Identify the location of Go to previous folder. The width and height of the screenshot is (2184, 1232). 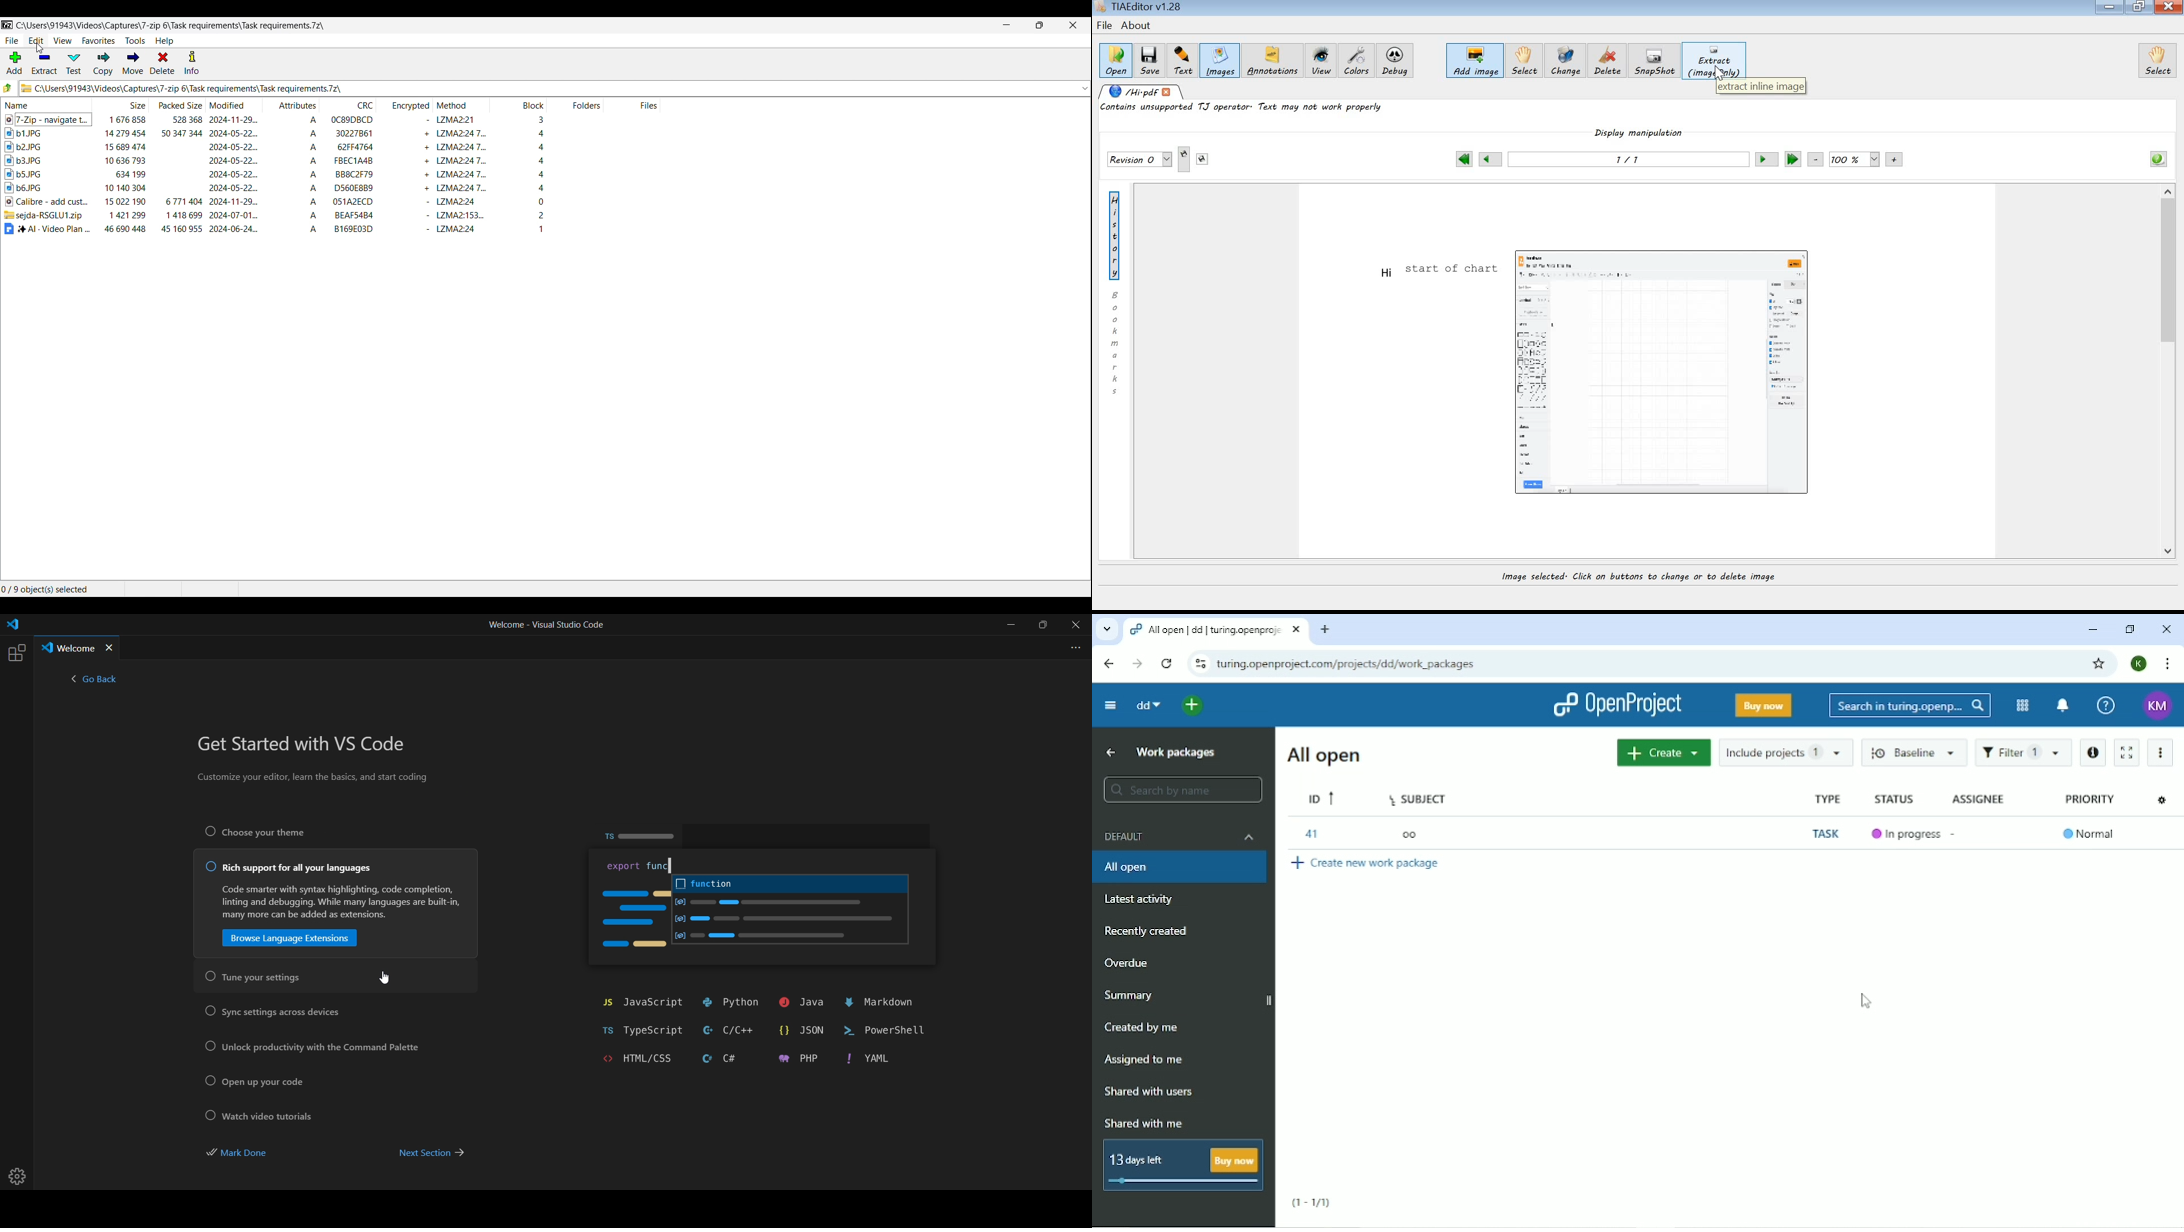
(8, 88).